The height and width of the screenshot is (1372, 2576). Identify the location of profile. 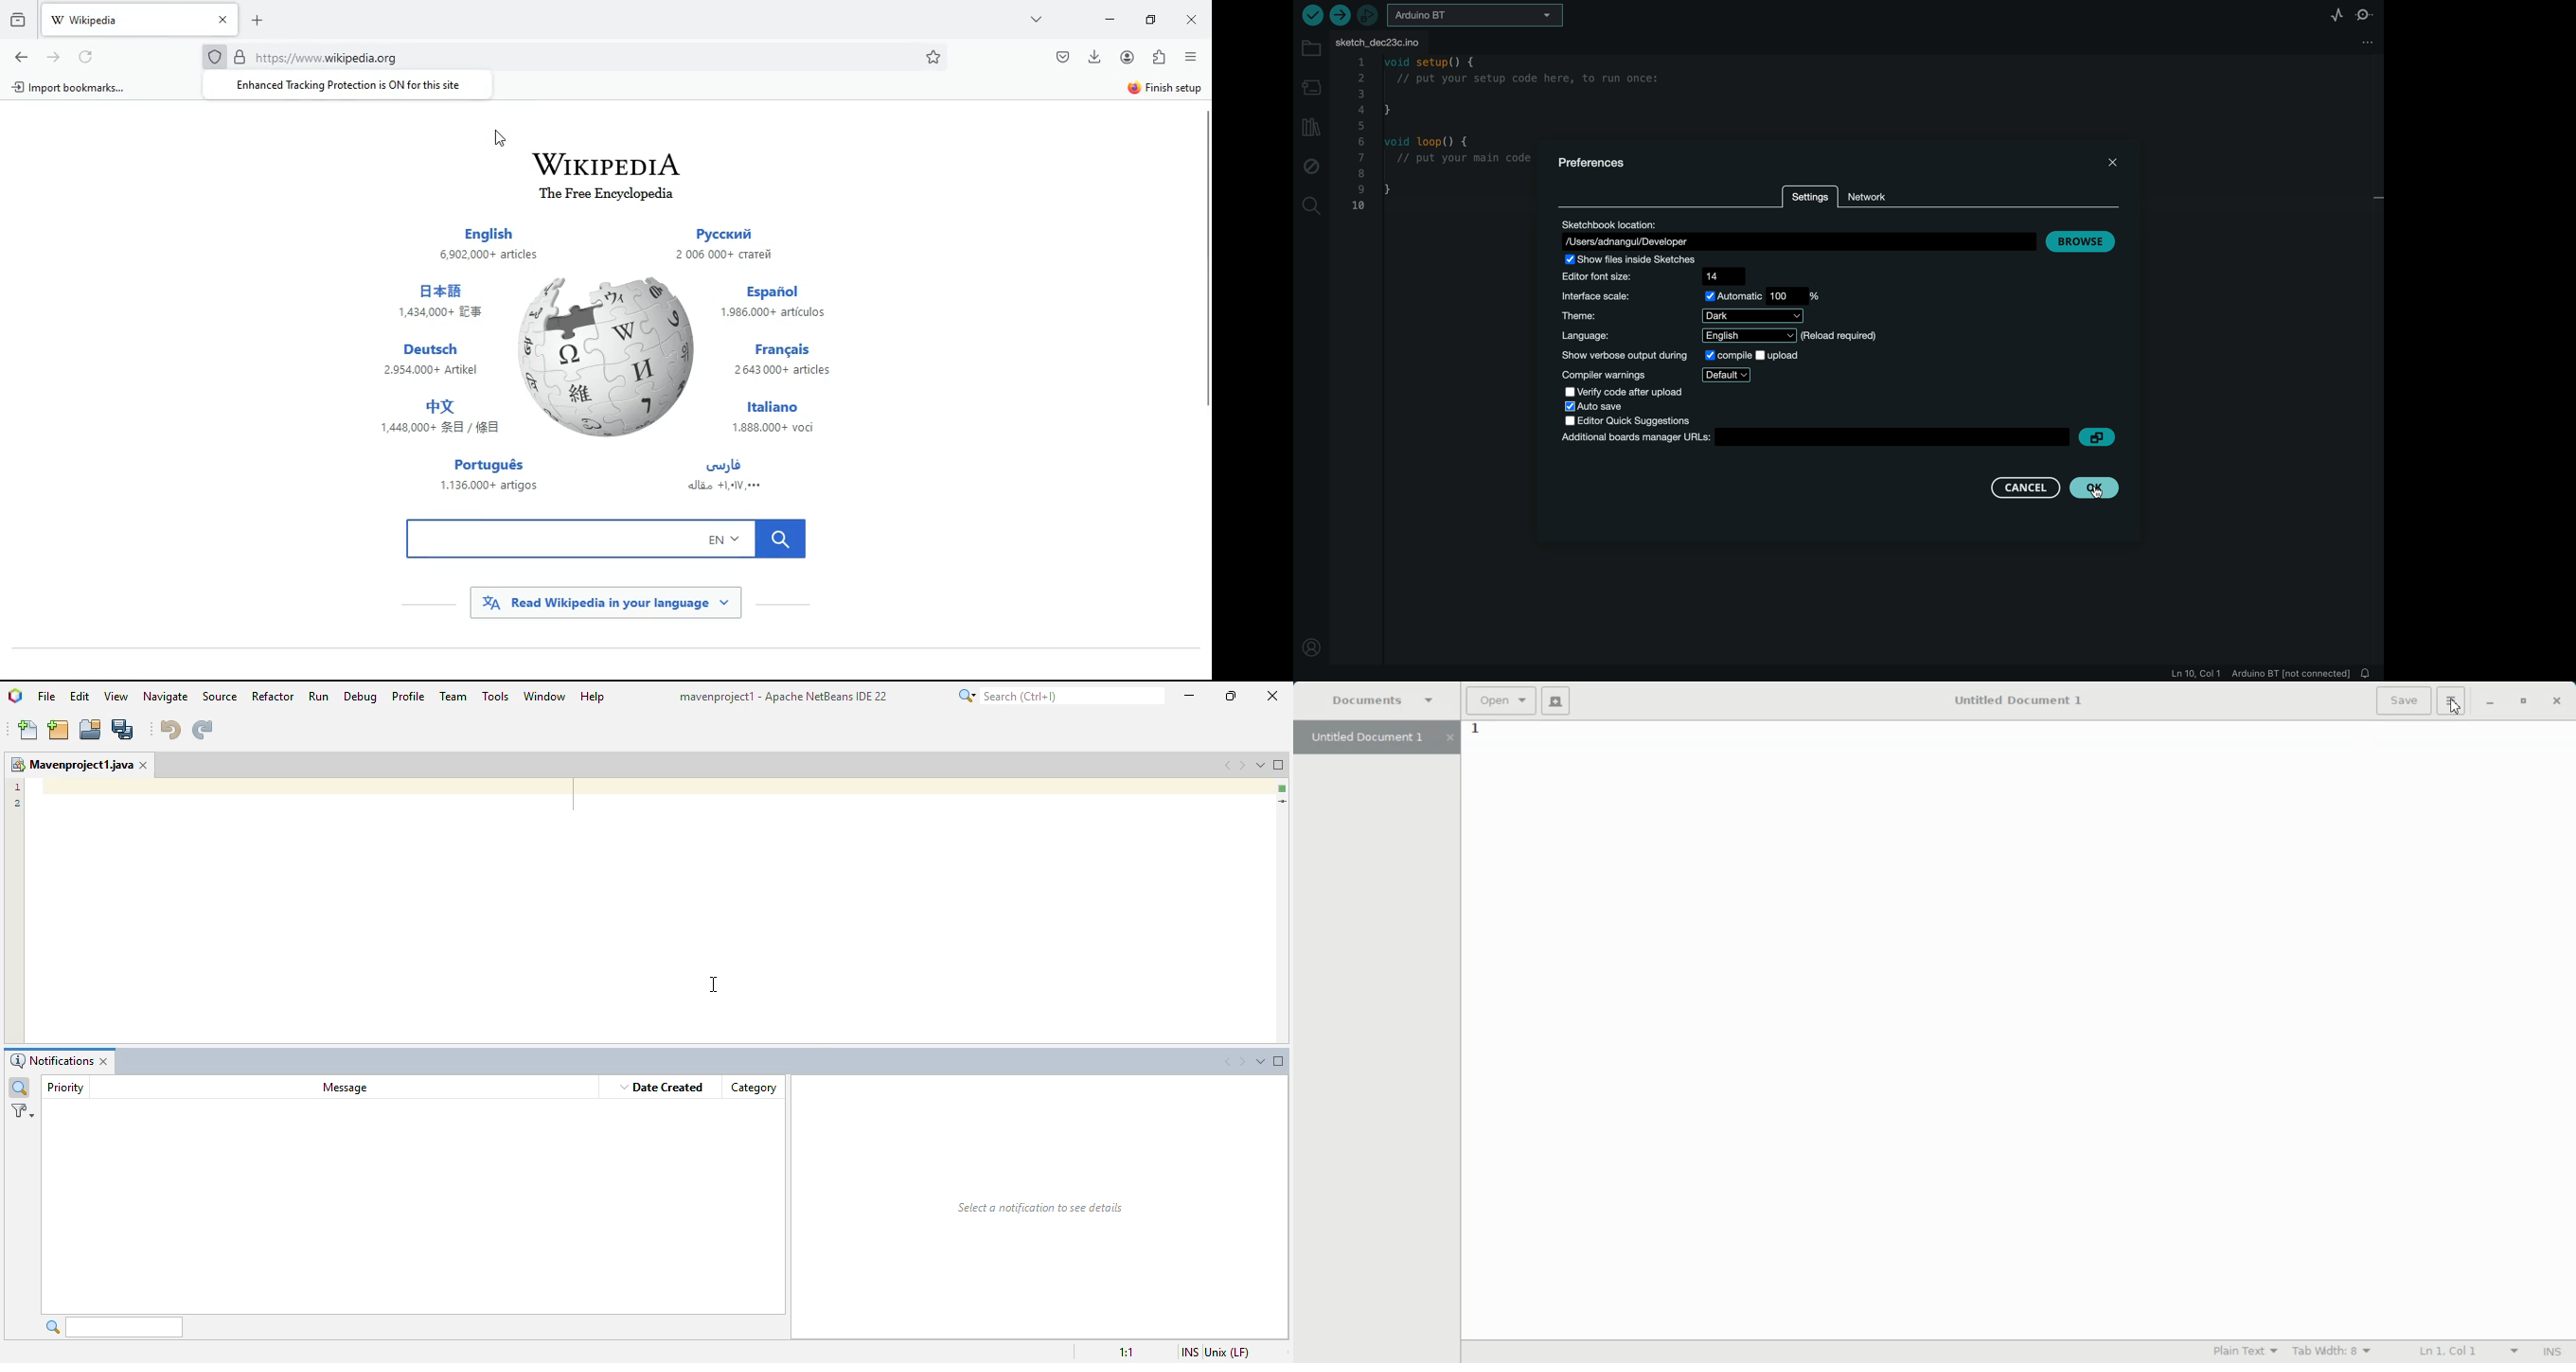
(1311, 644).